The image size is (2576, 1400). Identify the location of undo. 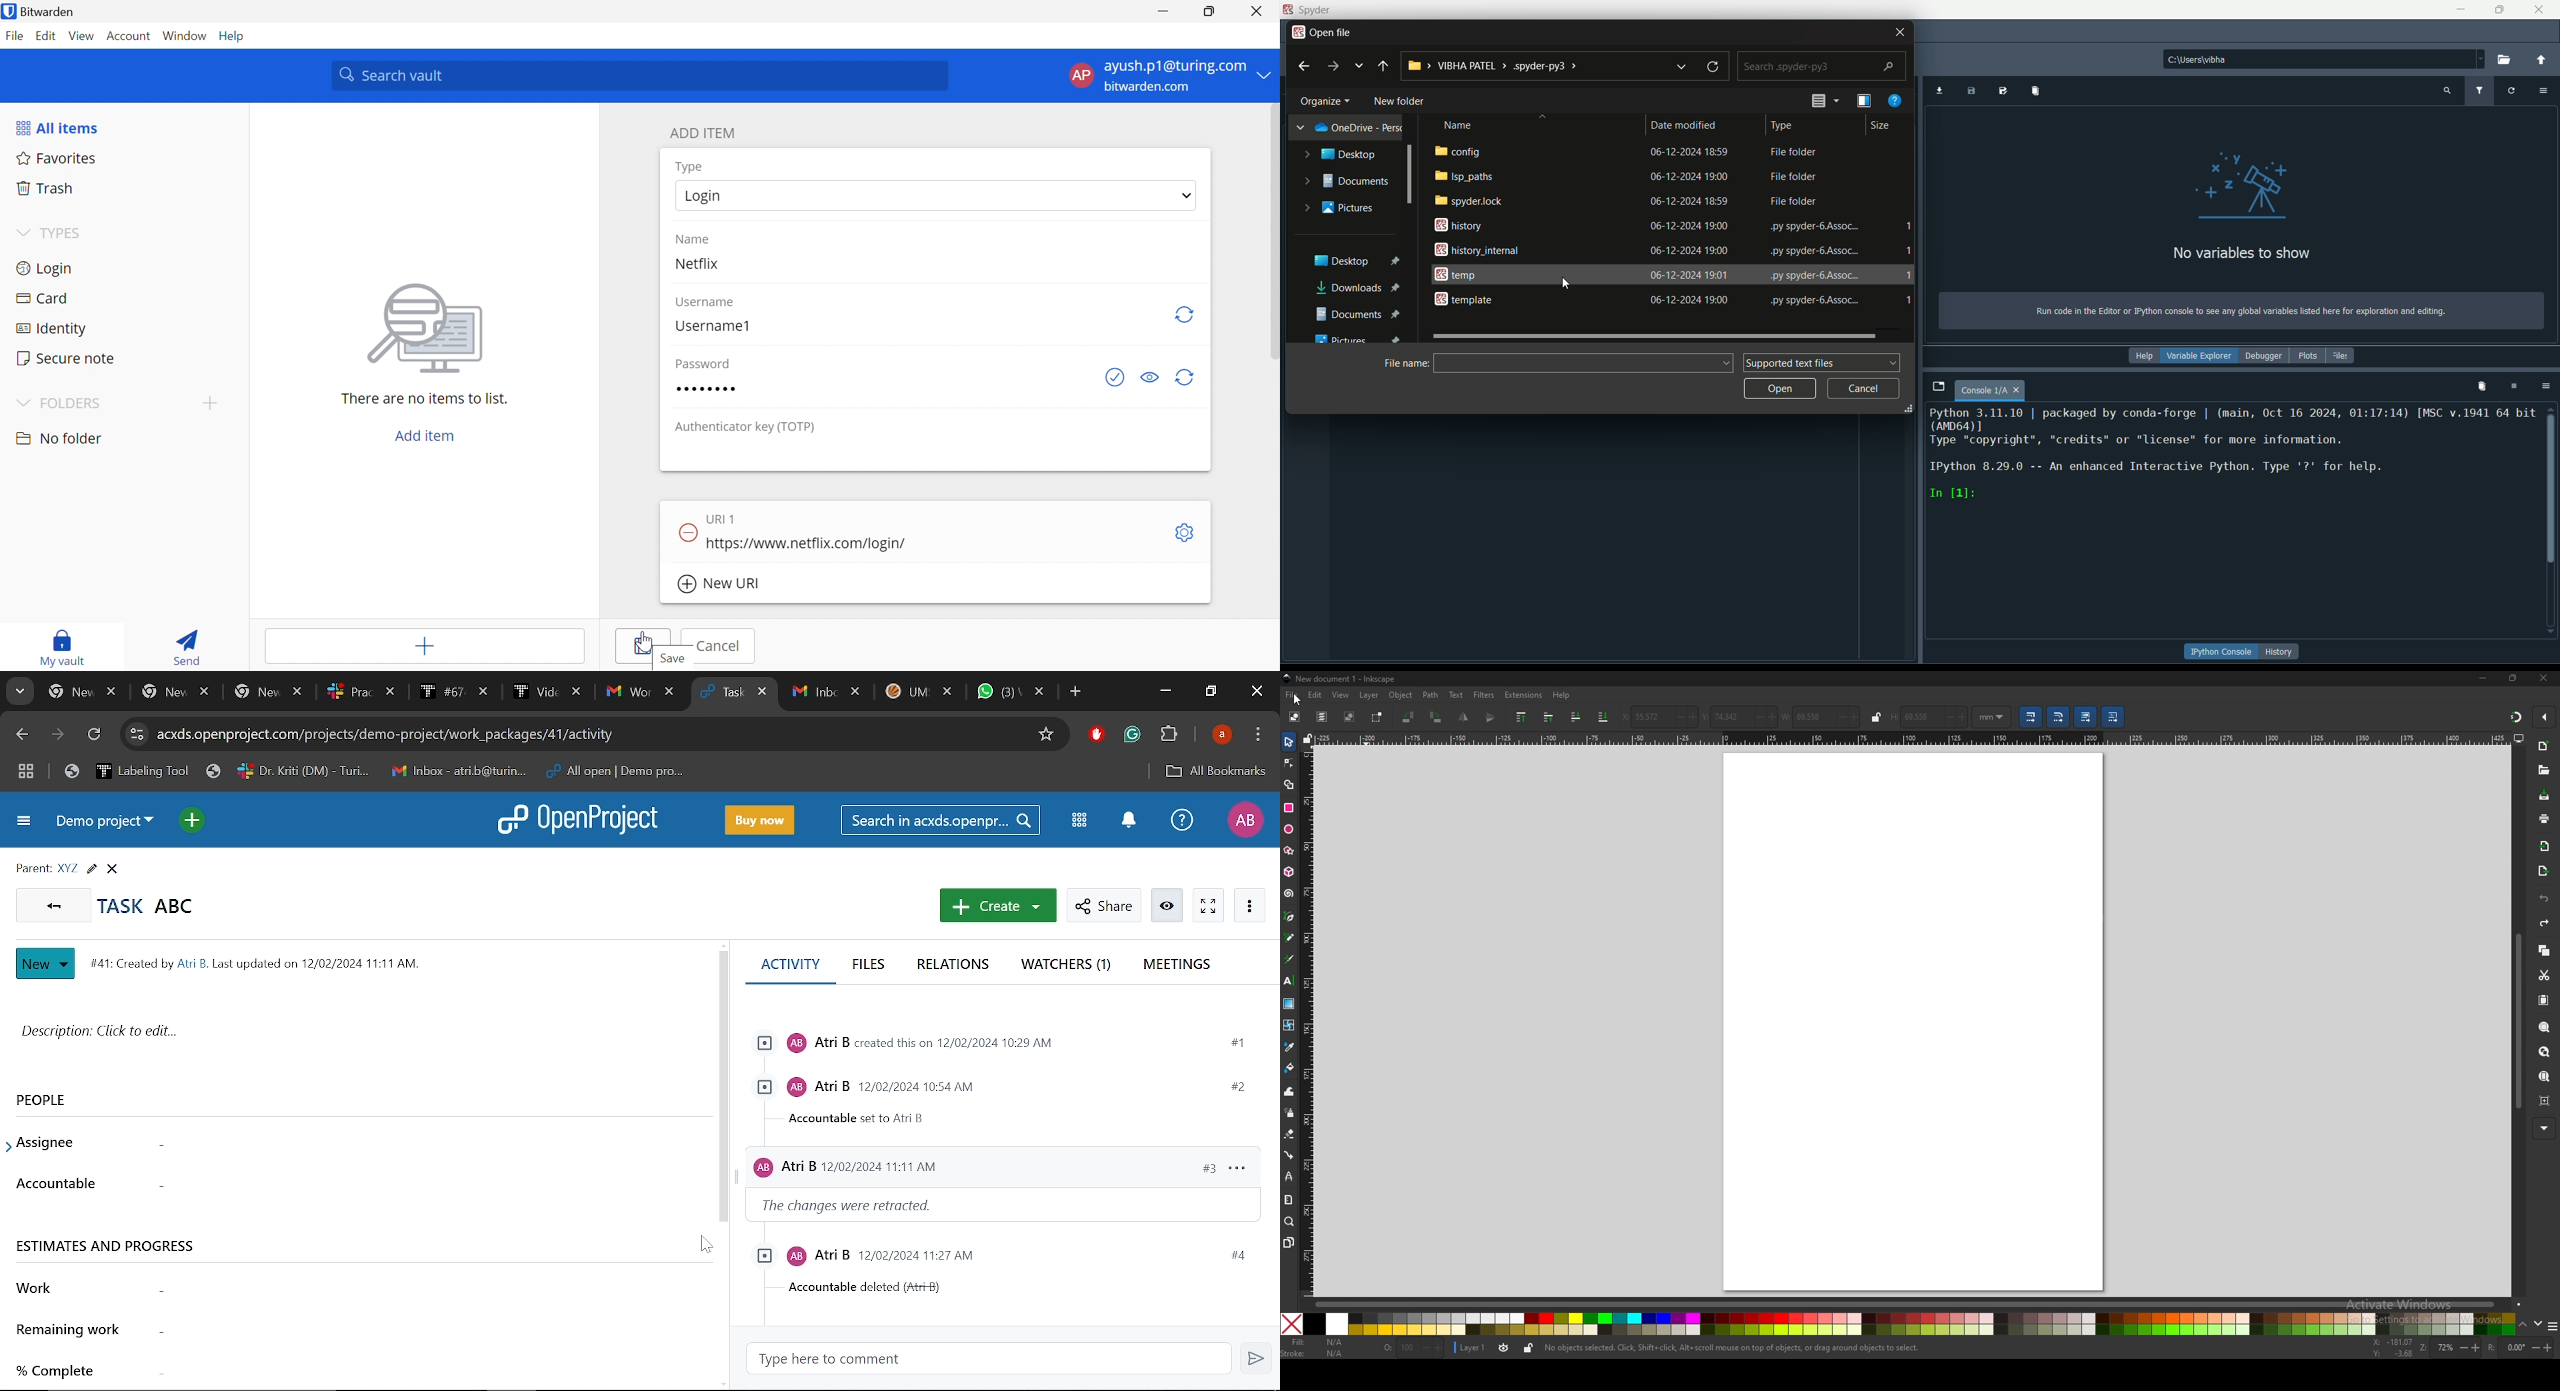
(2545, 898).